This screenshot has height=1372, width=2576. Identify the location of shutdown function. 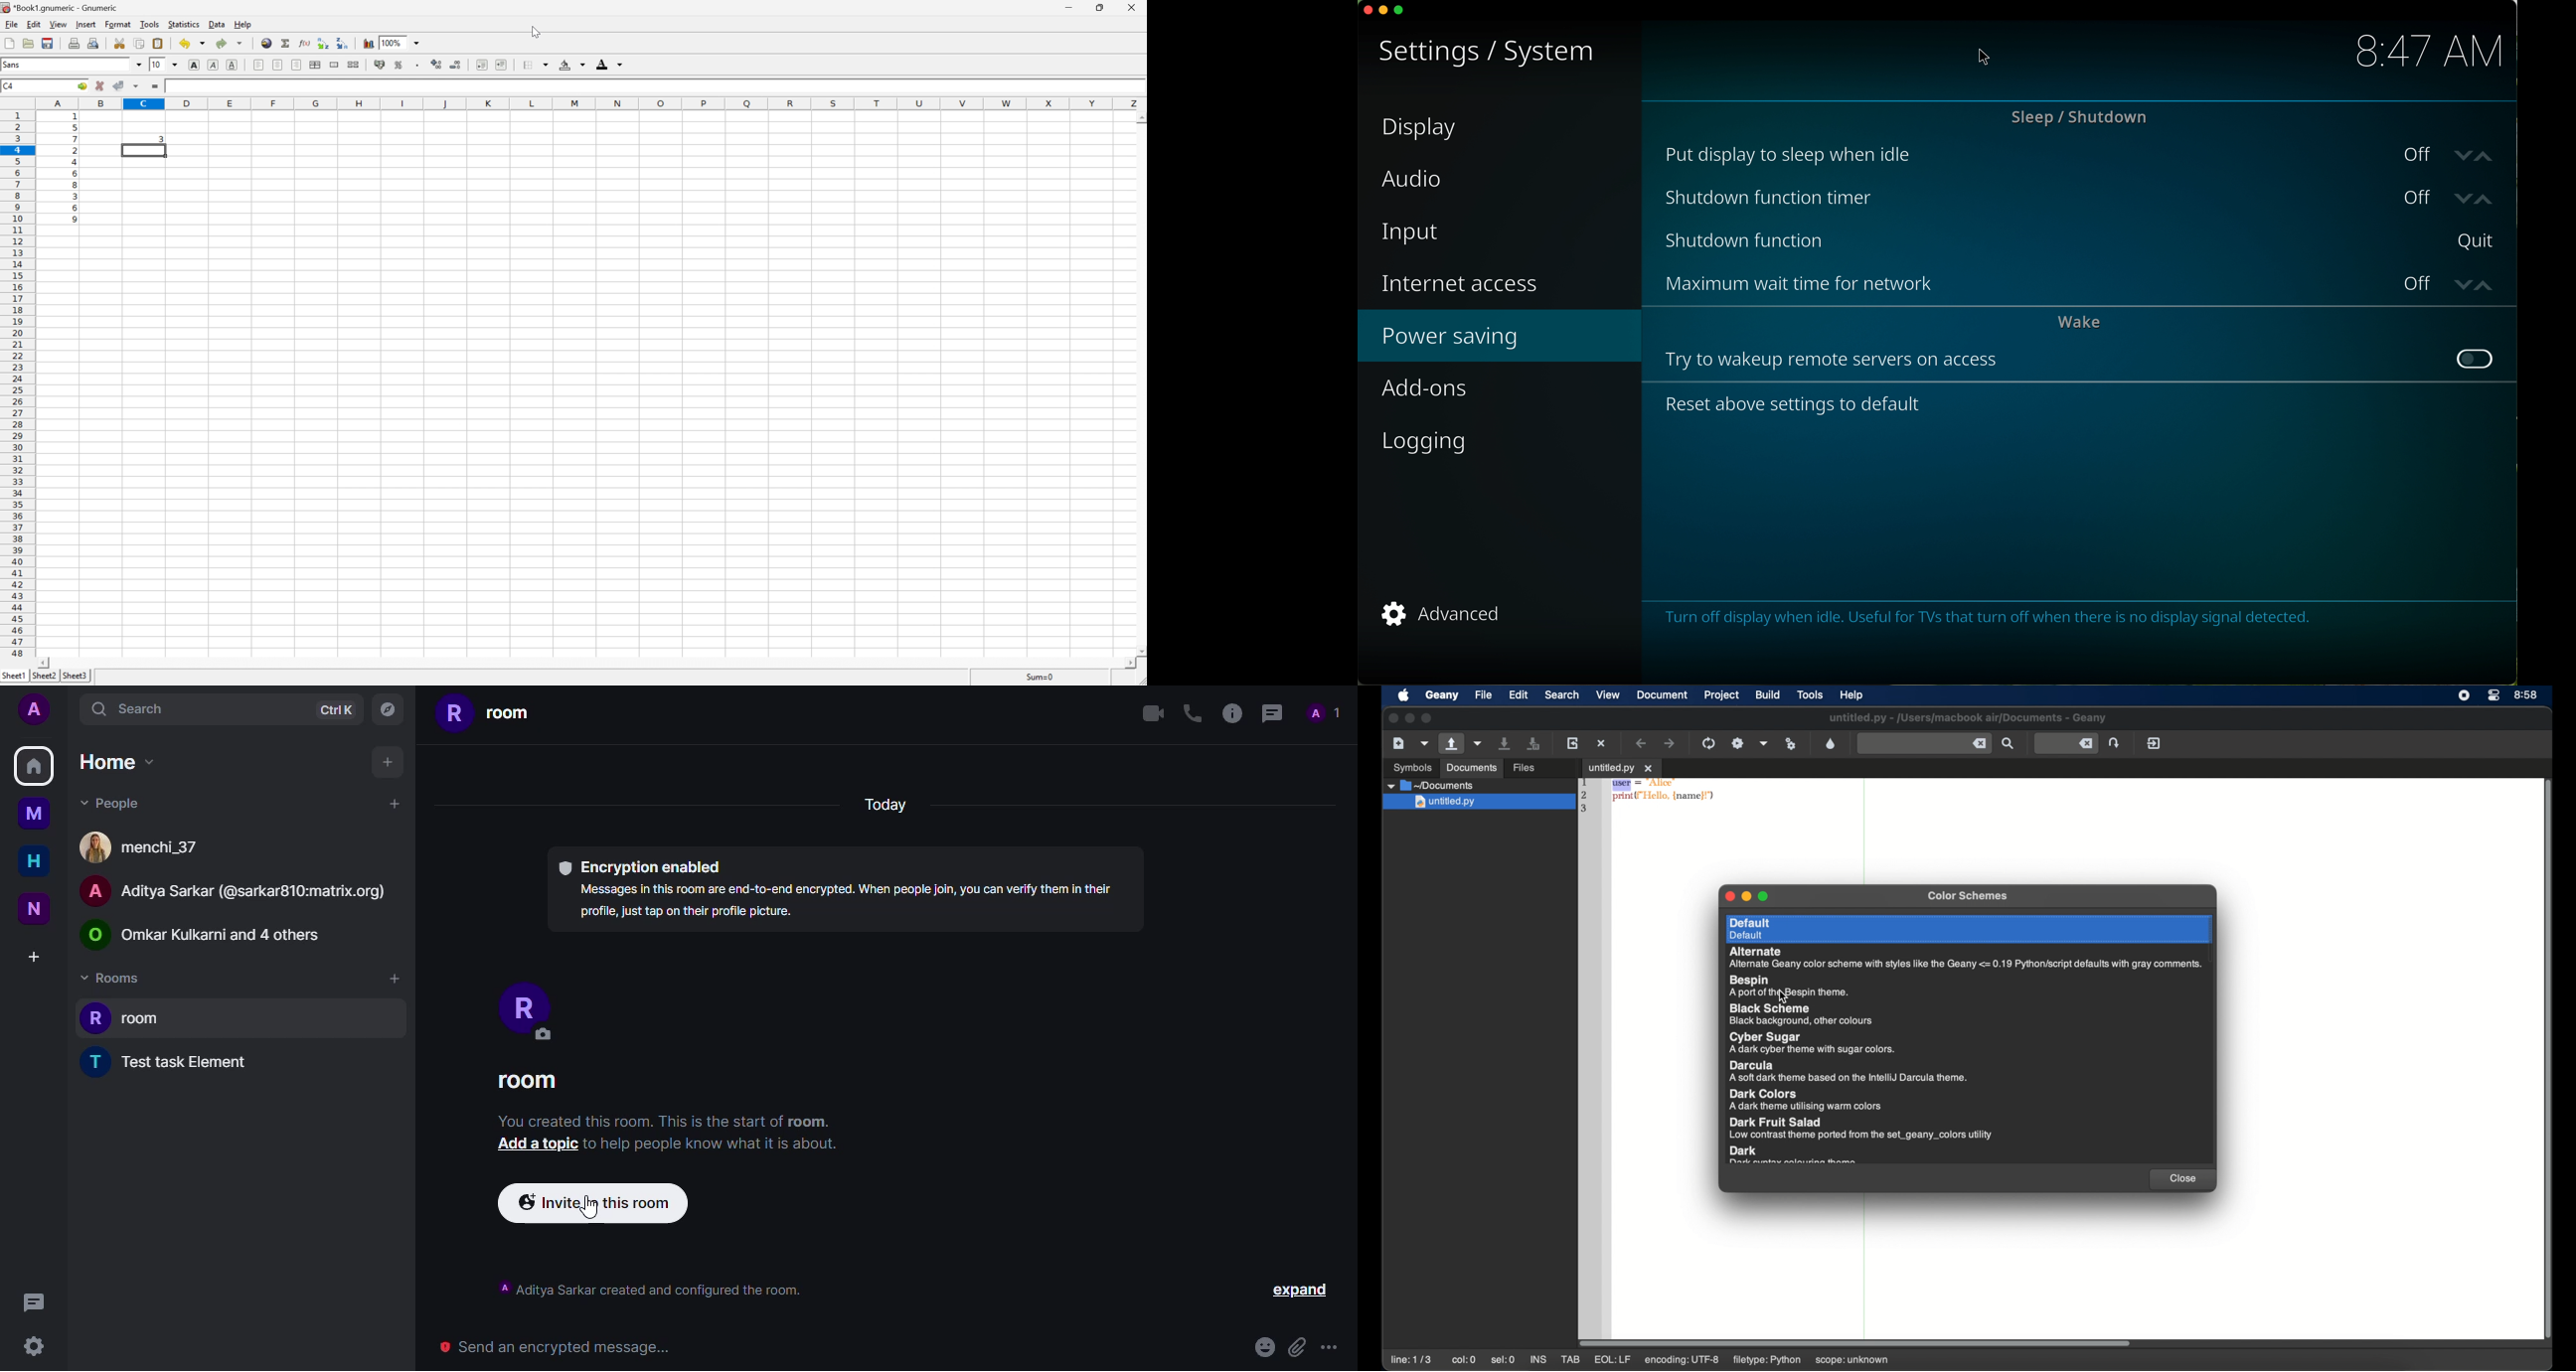
(1747, 242).